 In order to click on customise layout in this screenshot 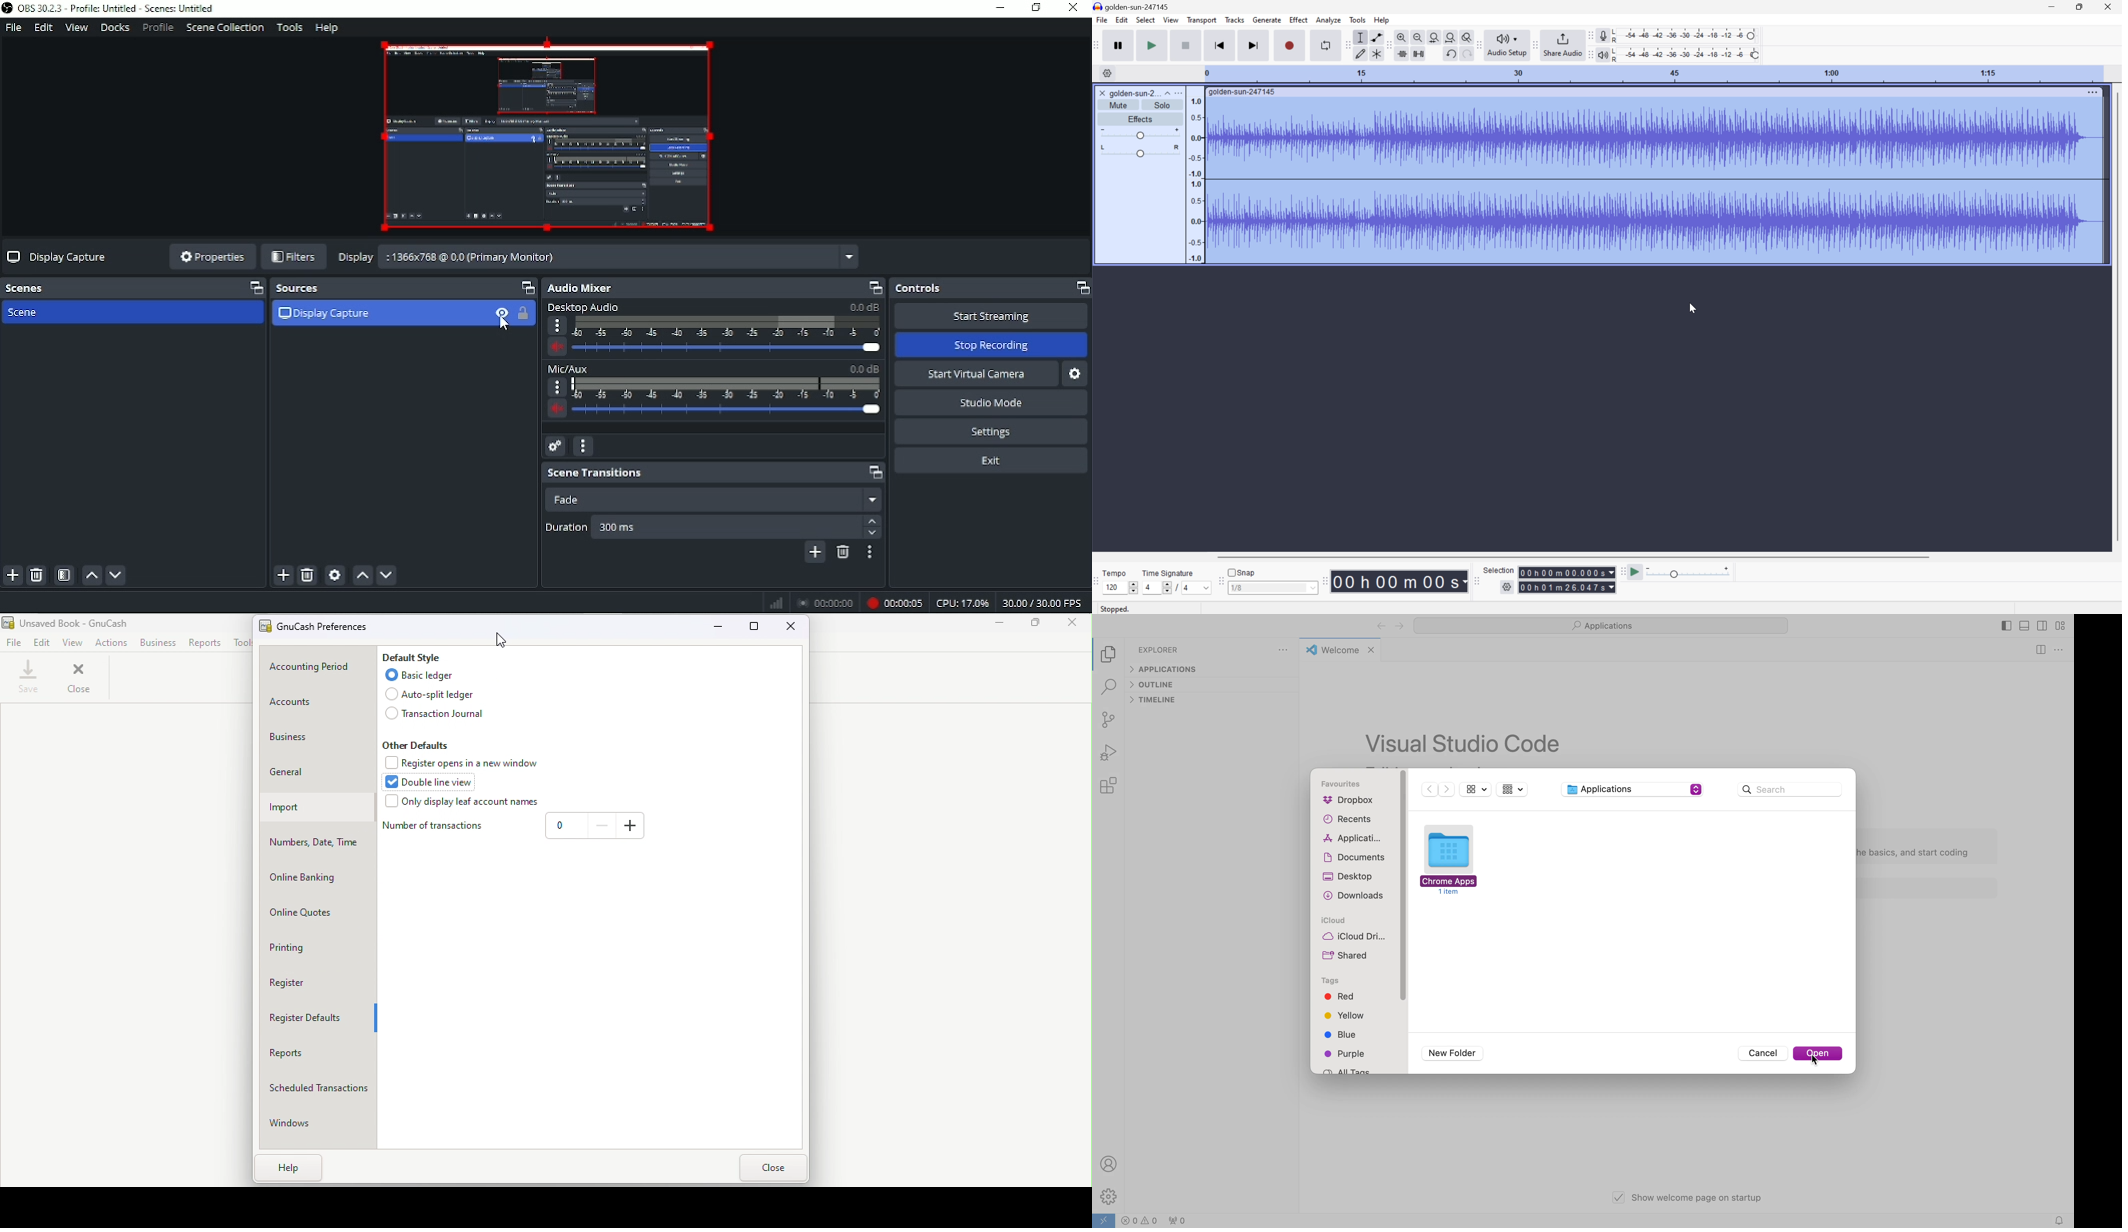, I will do `click(2060, 627)`.